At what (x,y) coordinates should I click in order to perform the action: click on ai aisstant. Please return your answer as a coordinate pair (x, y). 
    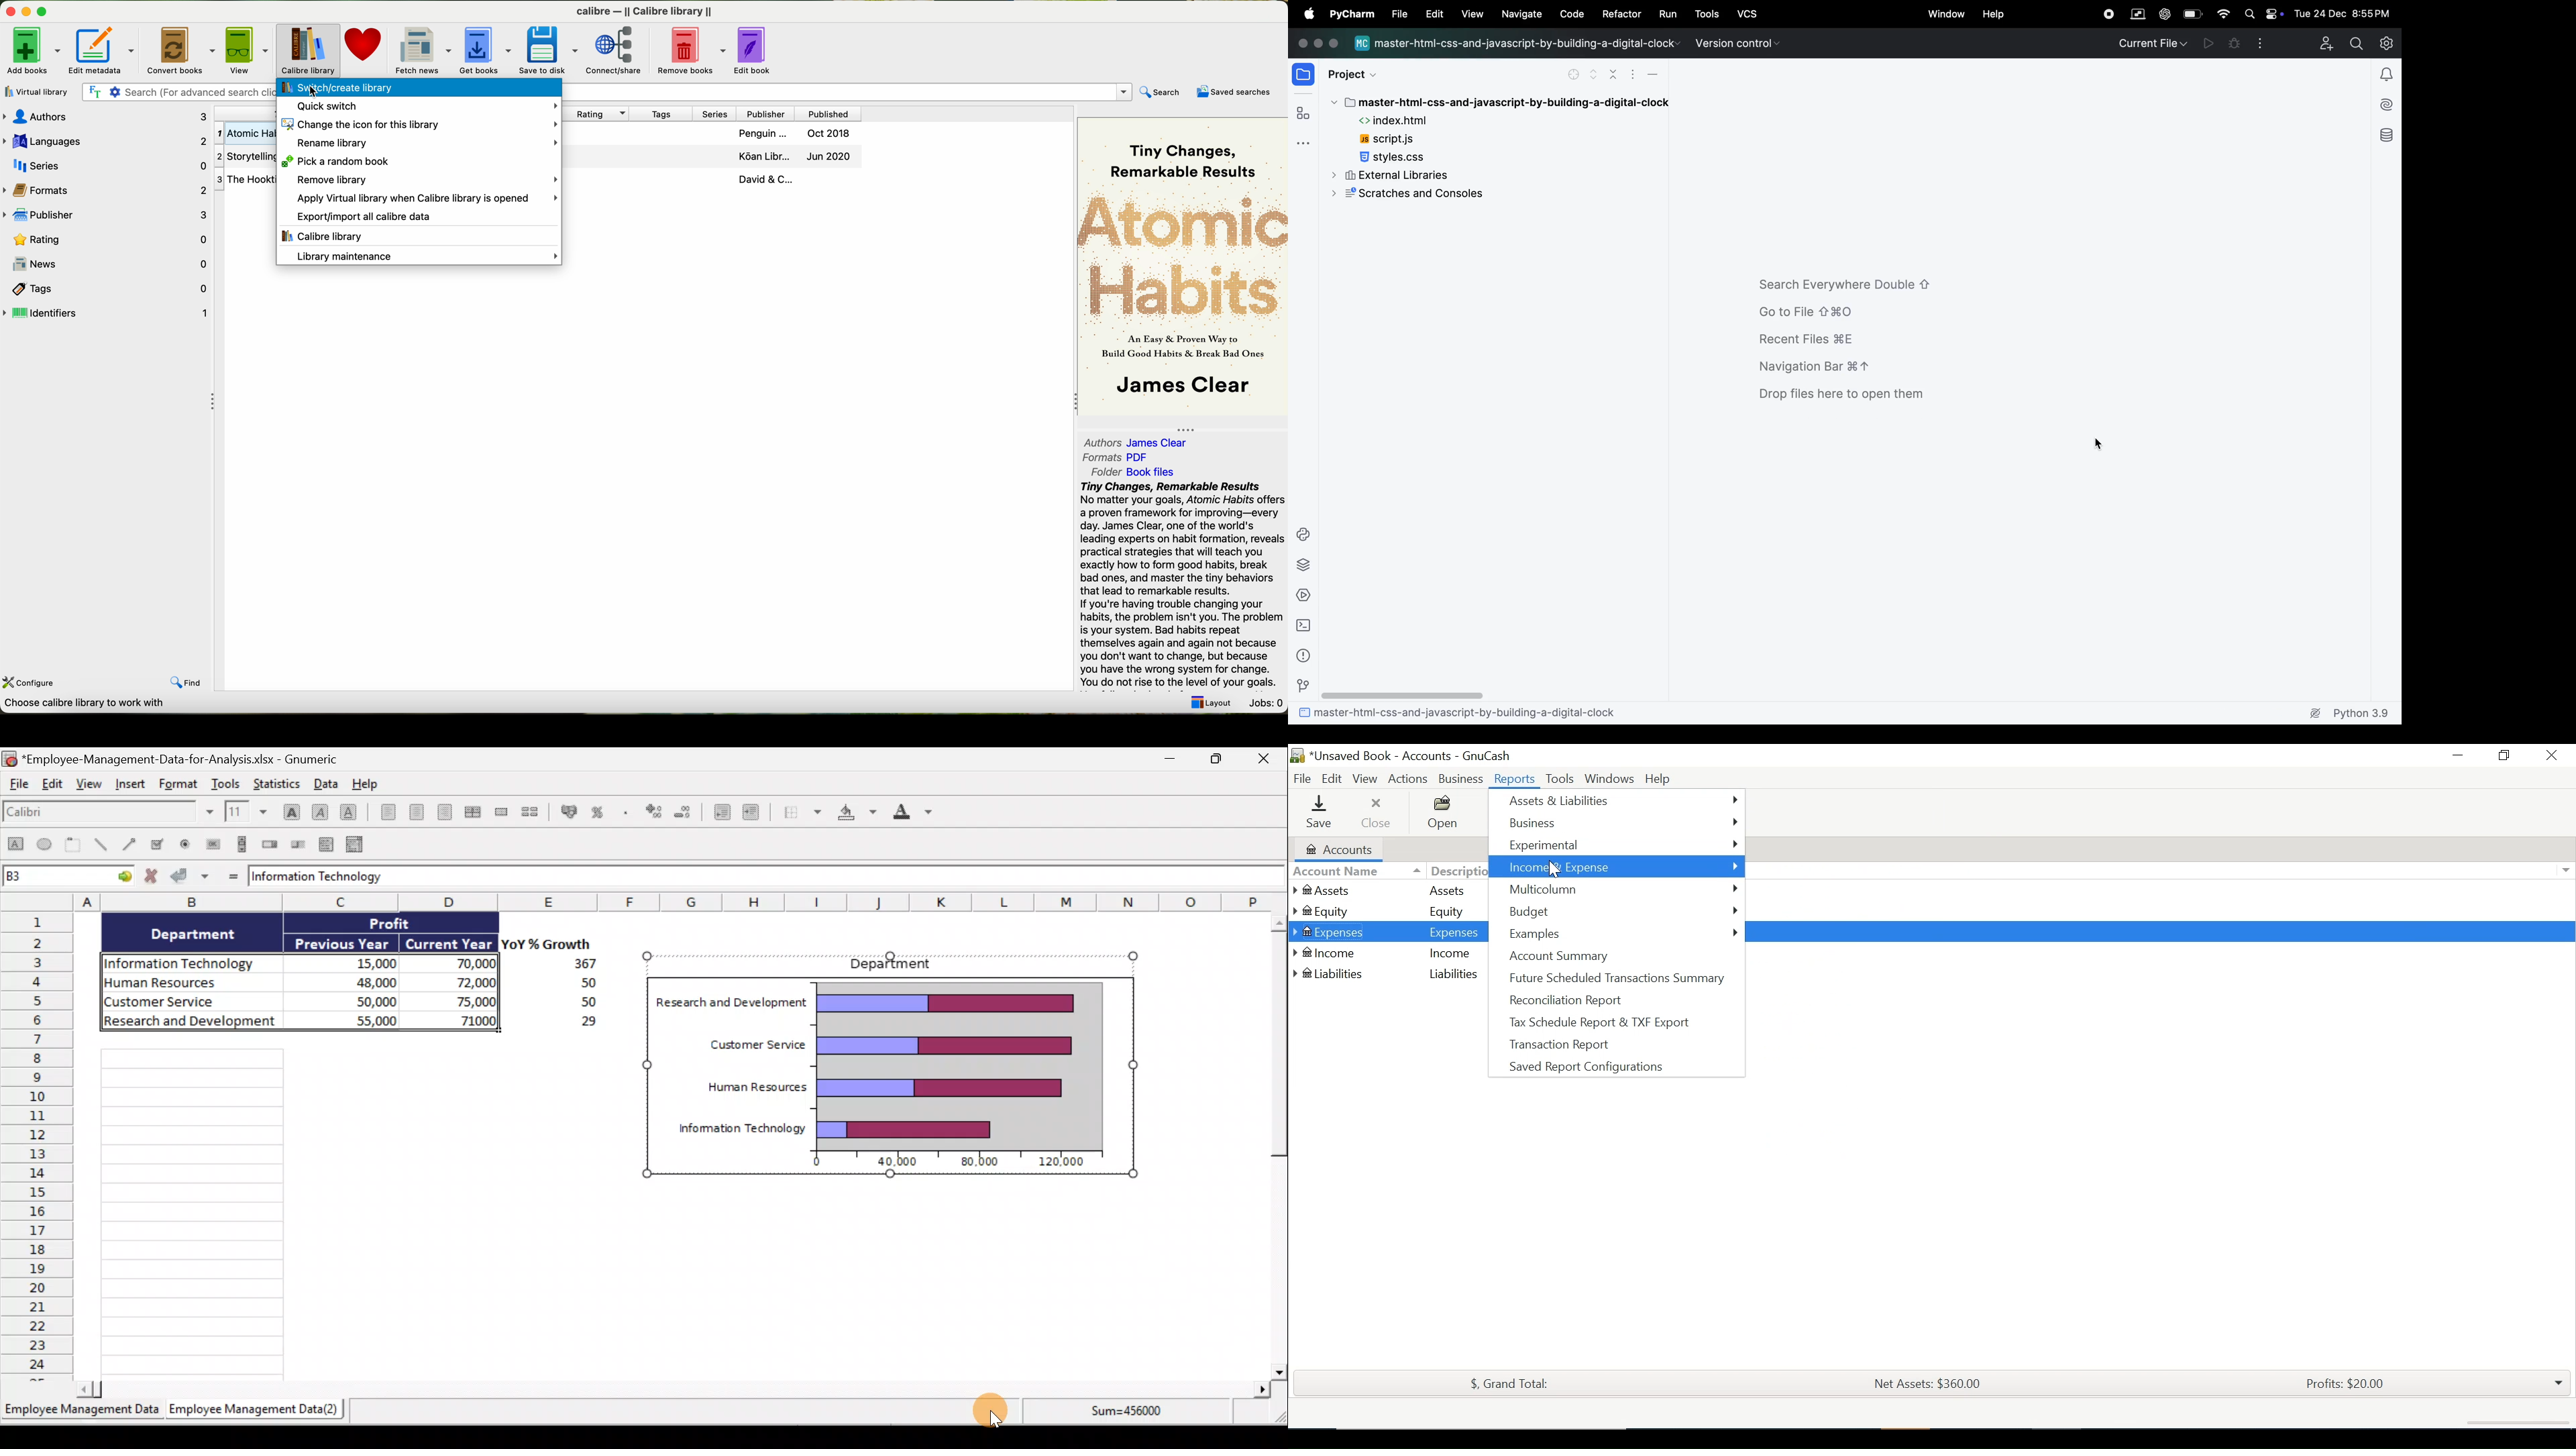
    Looking at the image, I should click on (2388, 103).